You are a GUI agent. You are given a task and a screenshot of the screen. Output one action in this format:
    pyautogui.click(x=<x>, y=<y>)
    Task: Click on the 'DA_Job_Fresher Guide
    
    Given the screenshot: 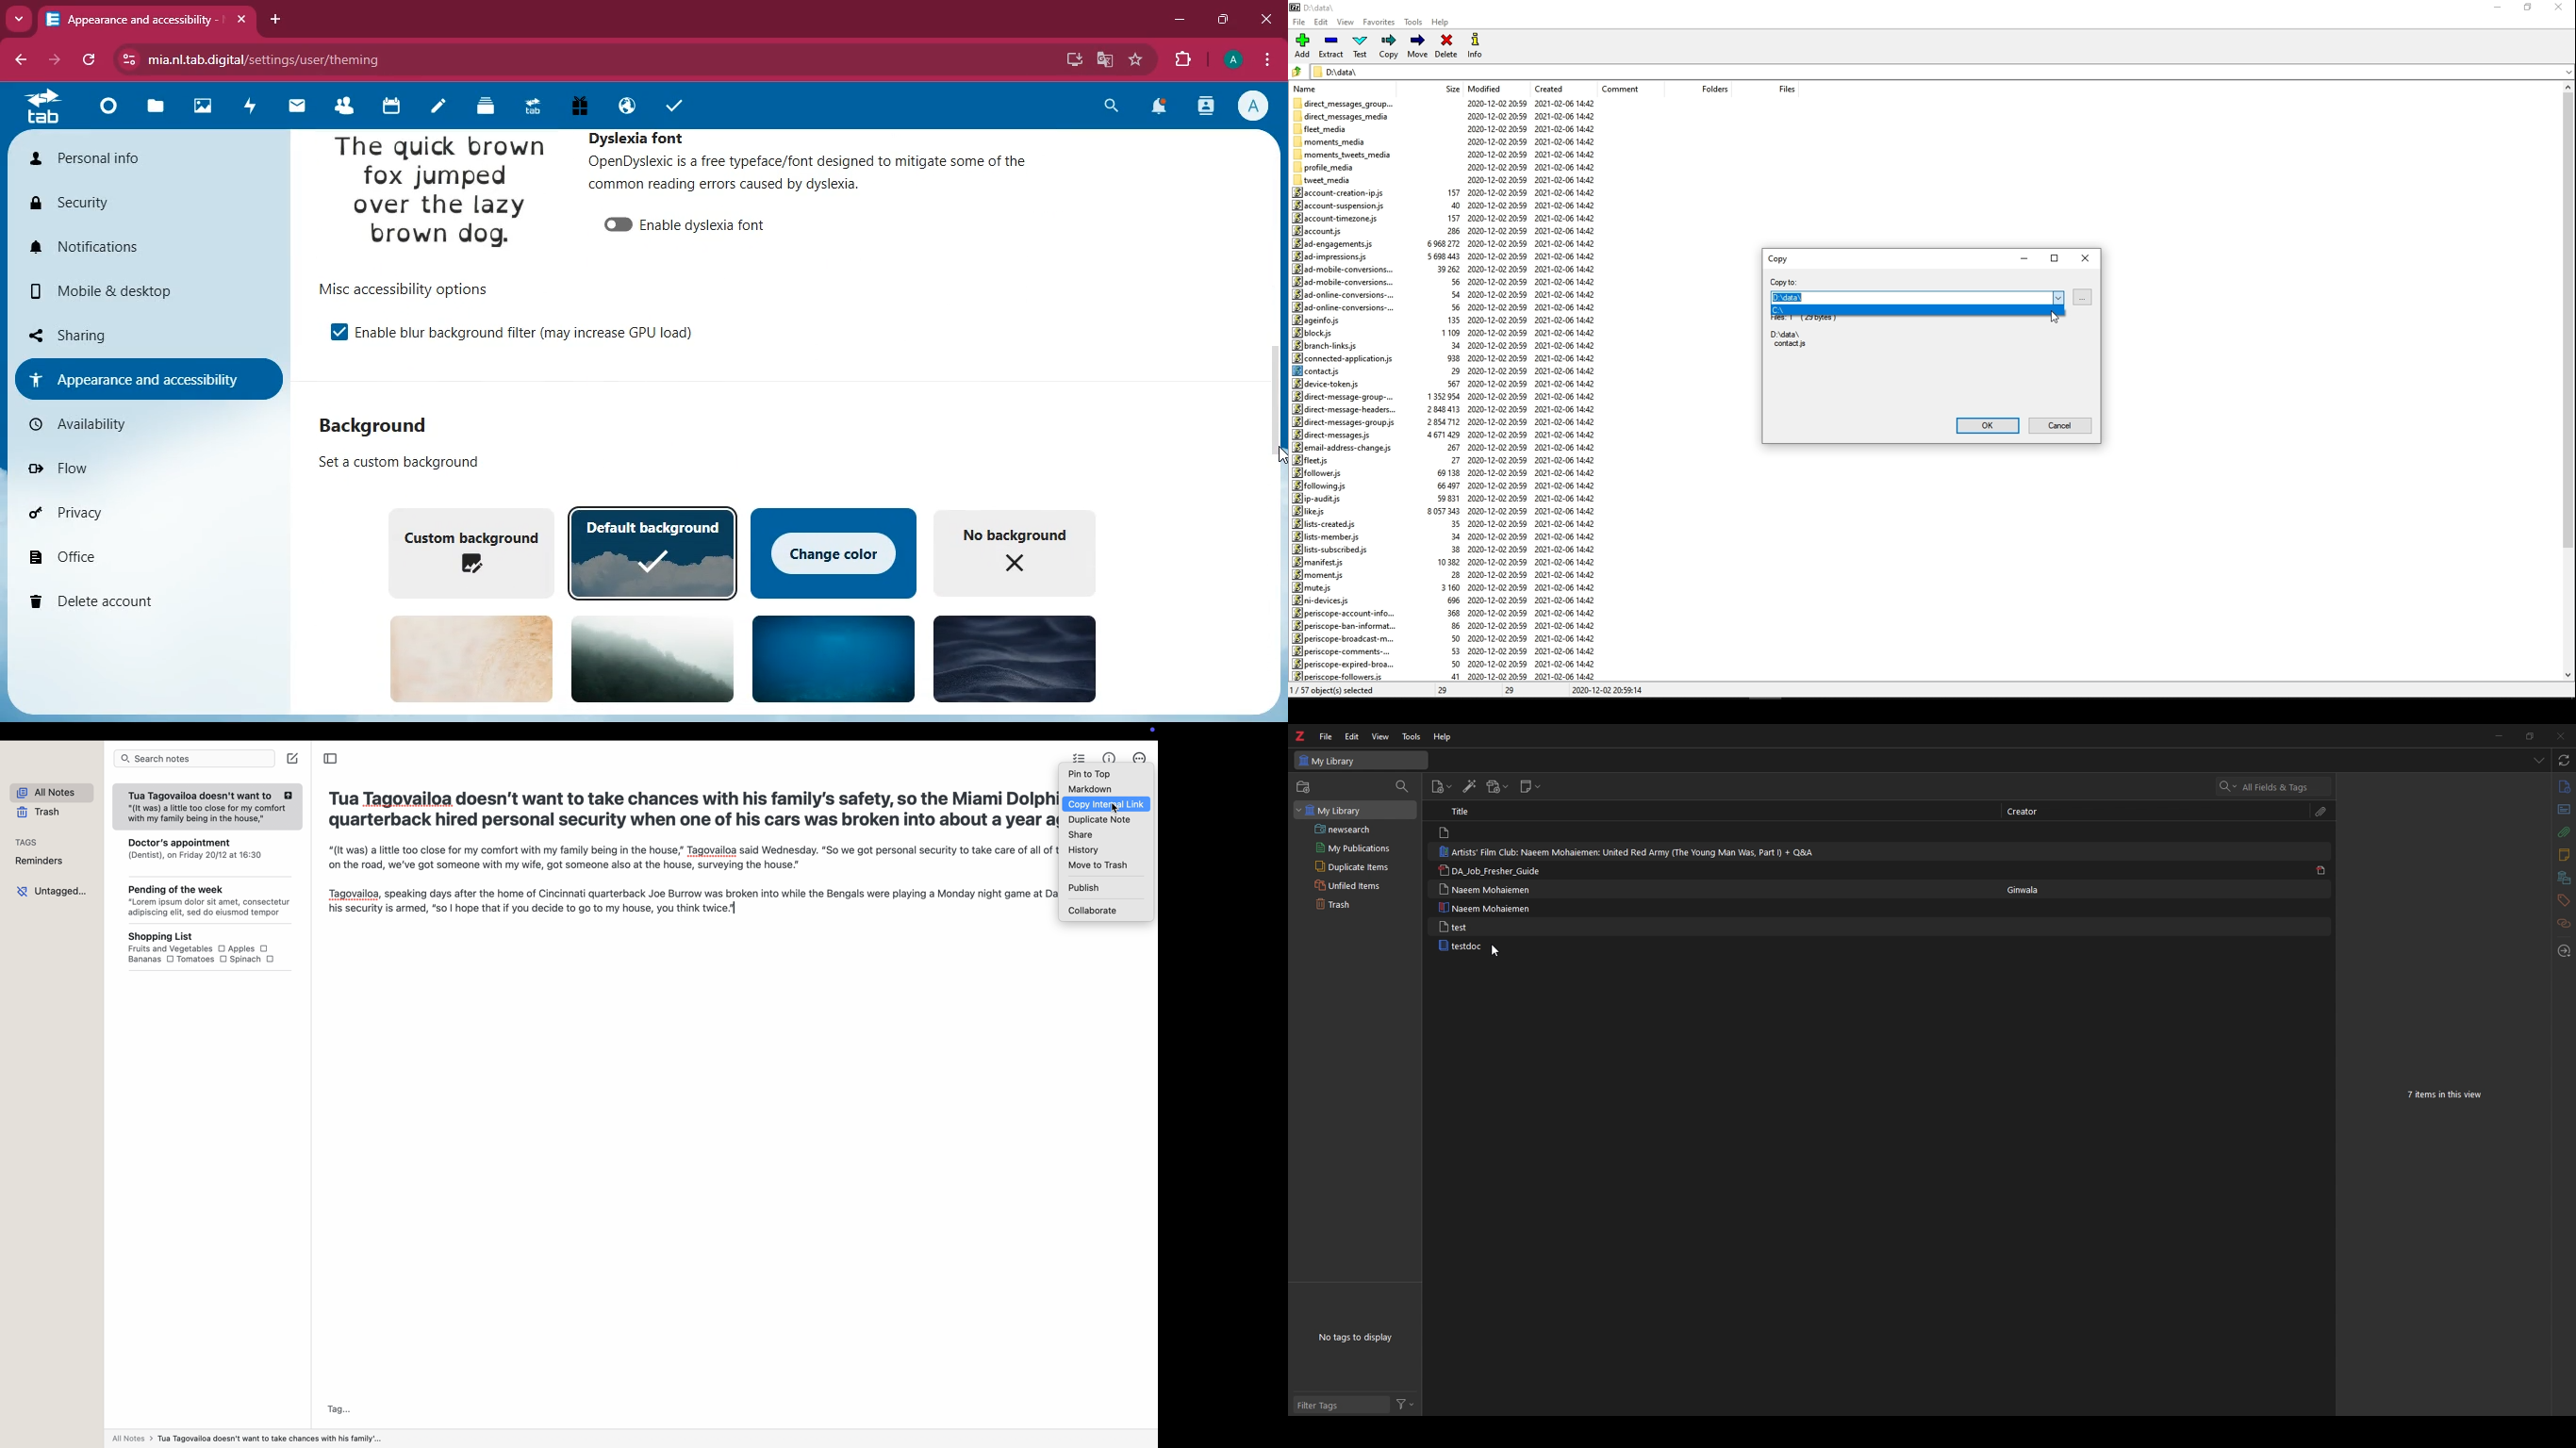 What is the action you would take?
    pyautogui.click(x=1488, y=871)
    